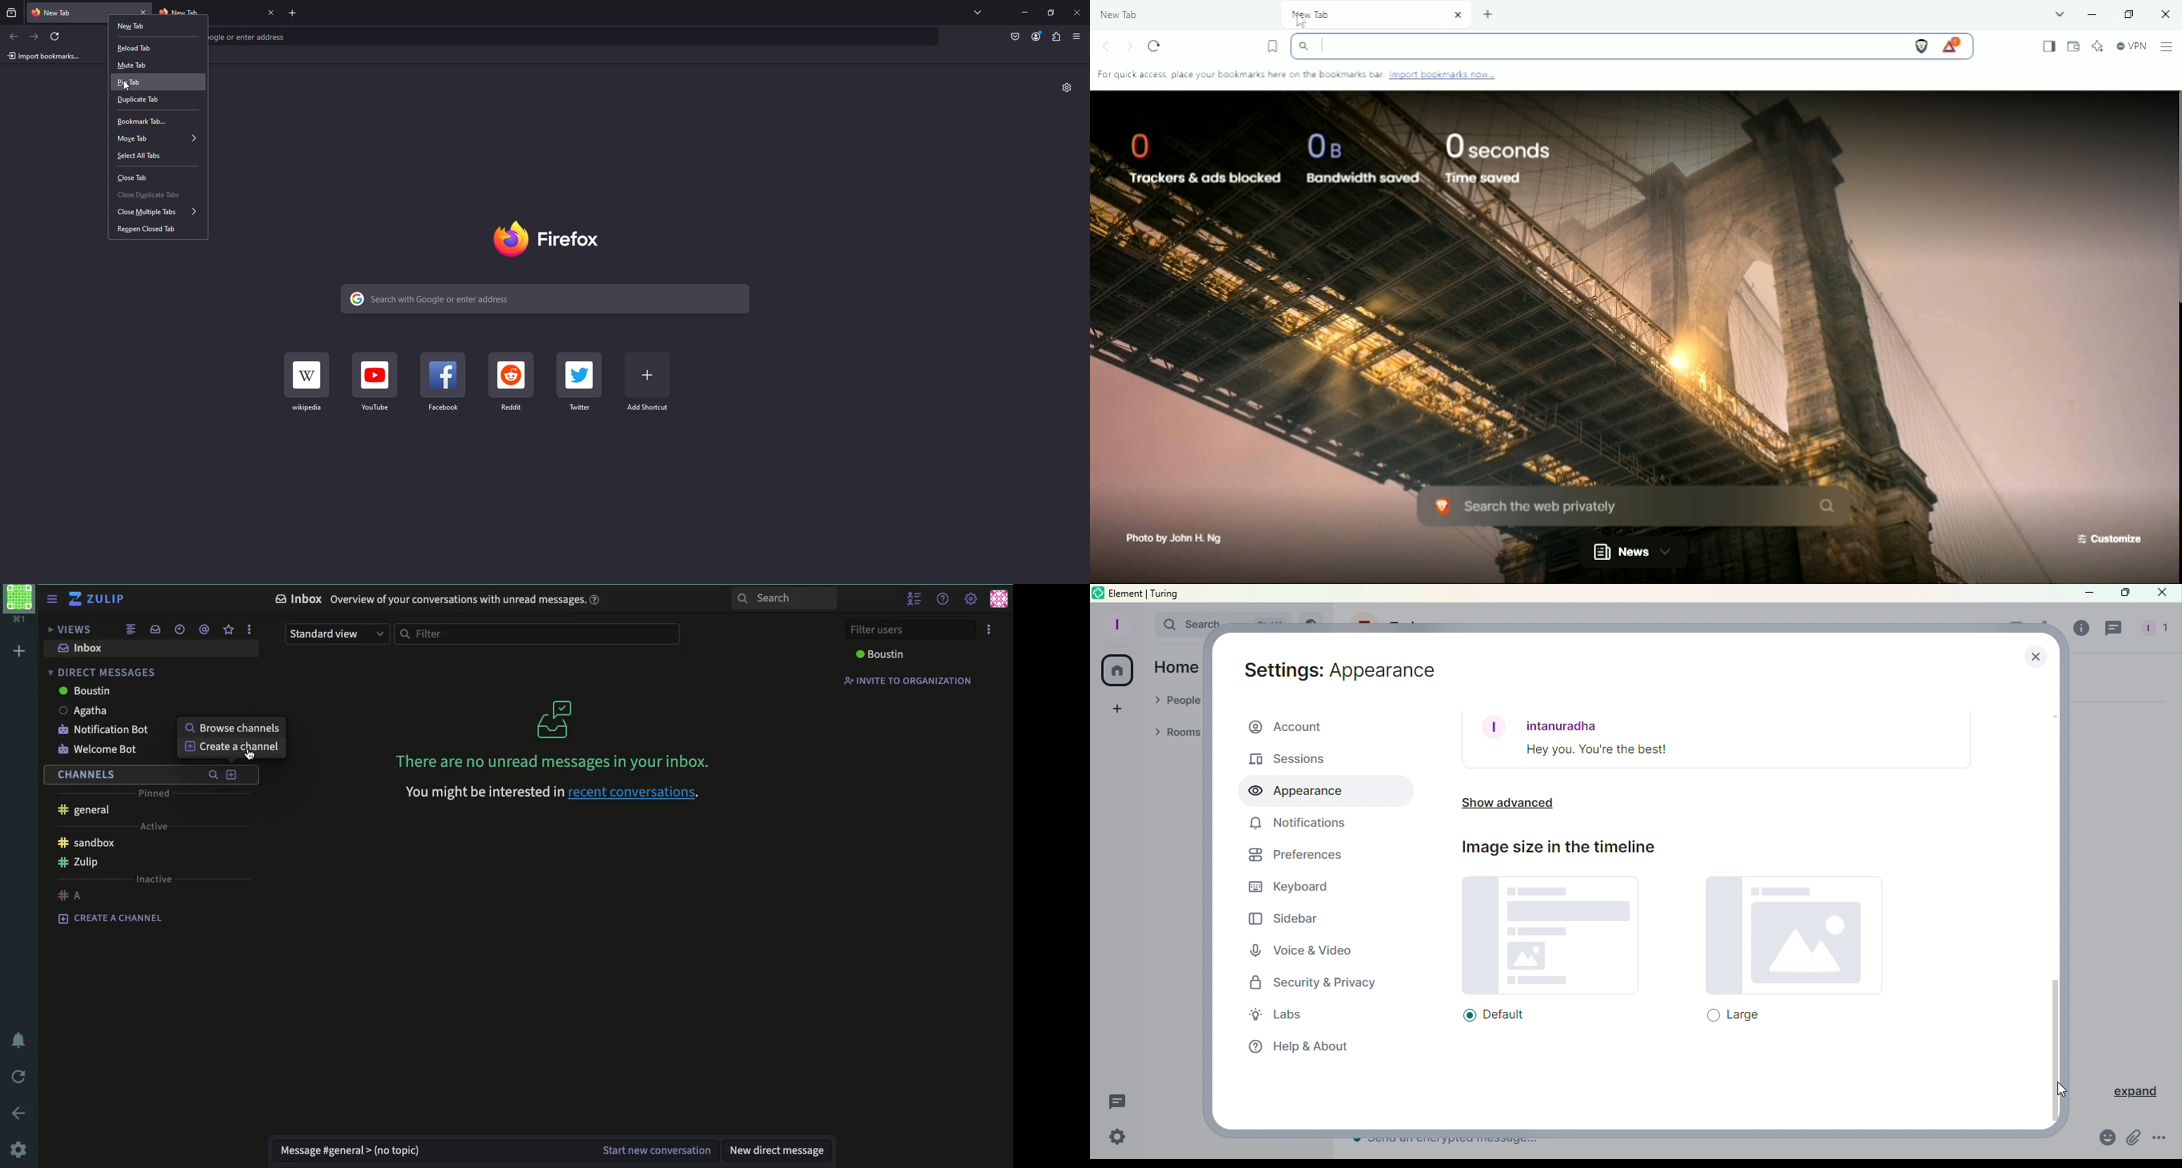 This screenshot has width=2184, height=1176. What do you see at coordinates (1202, 157) in the screenshot?
I see `0 Trackers & ads blocked` at bounding box center [1202, 157].